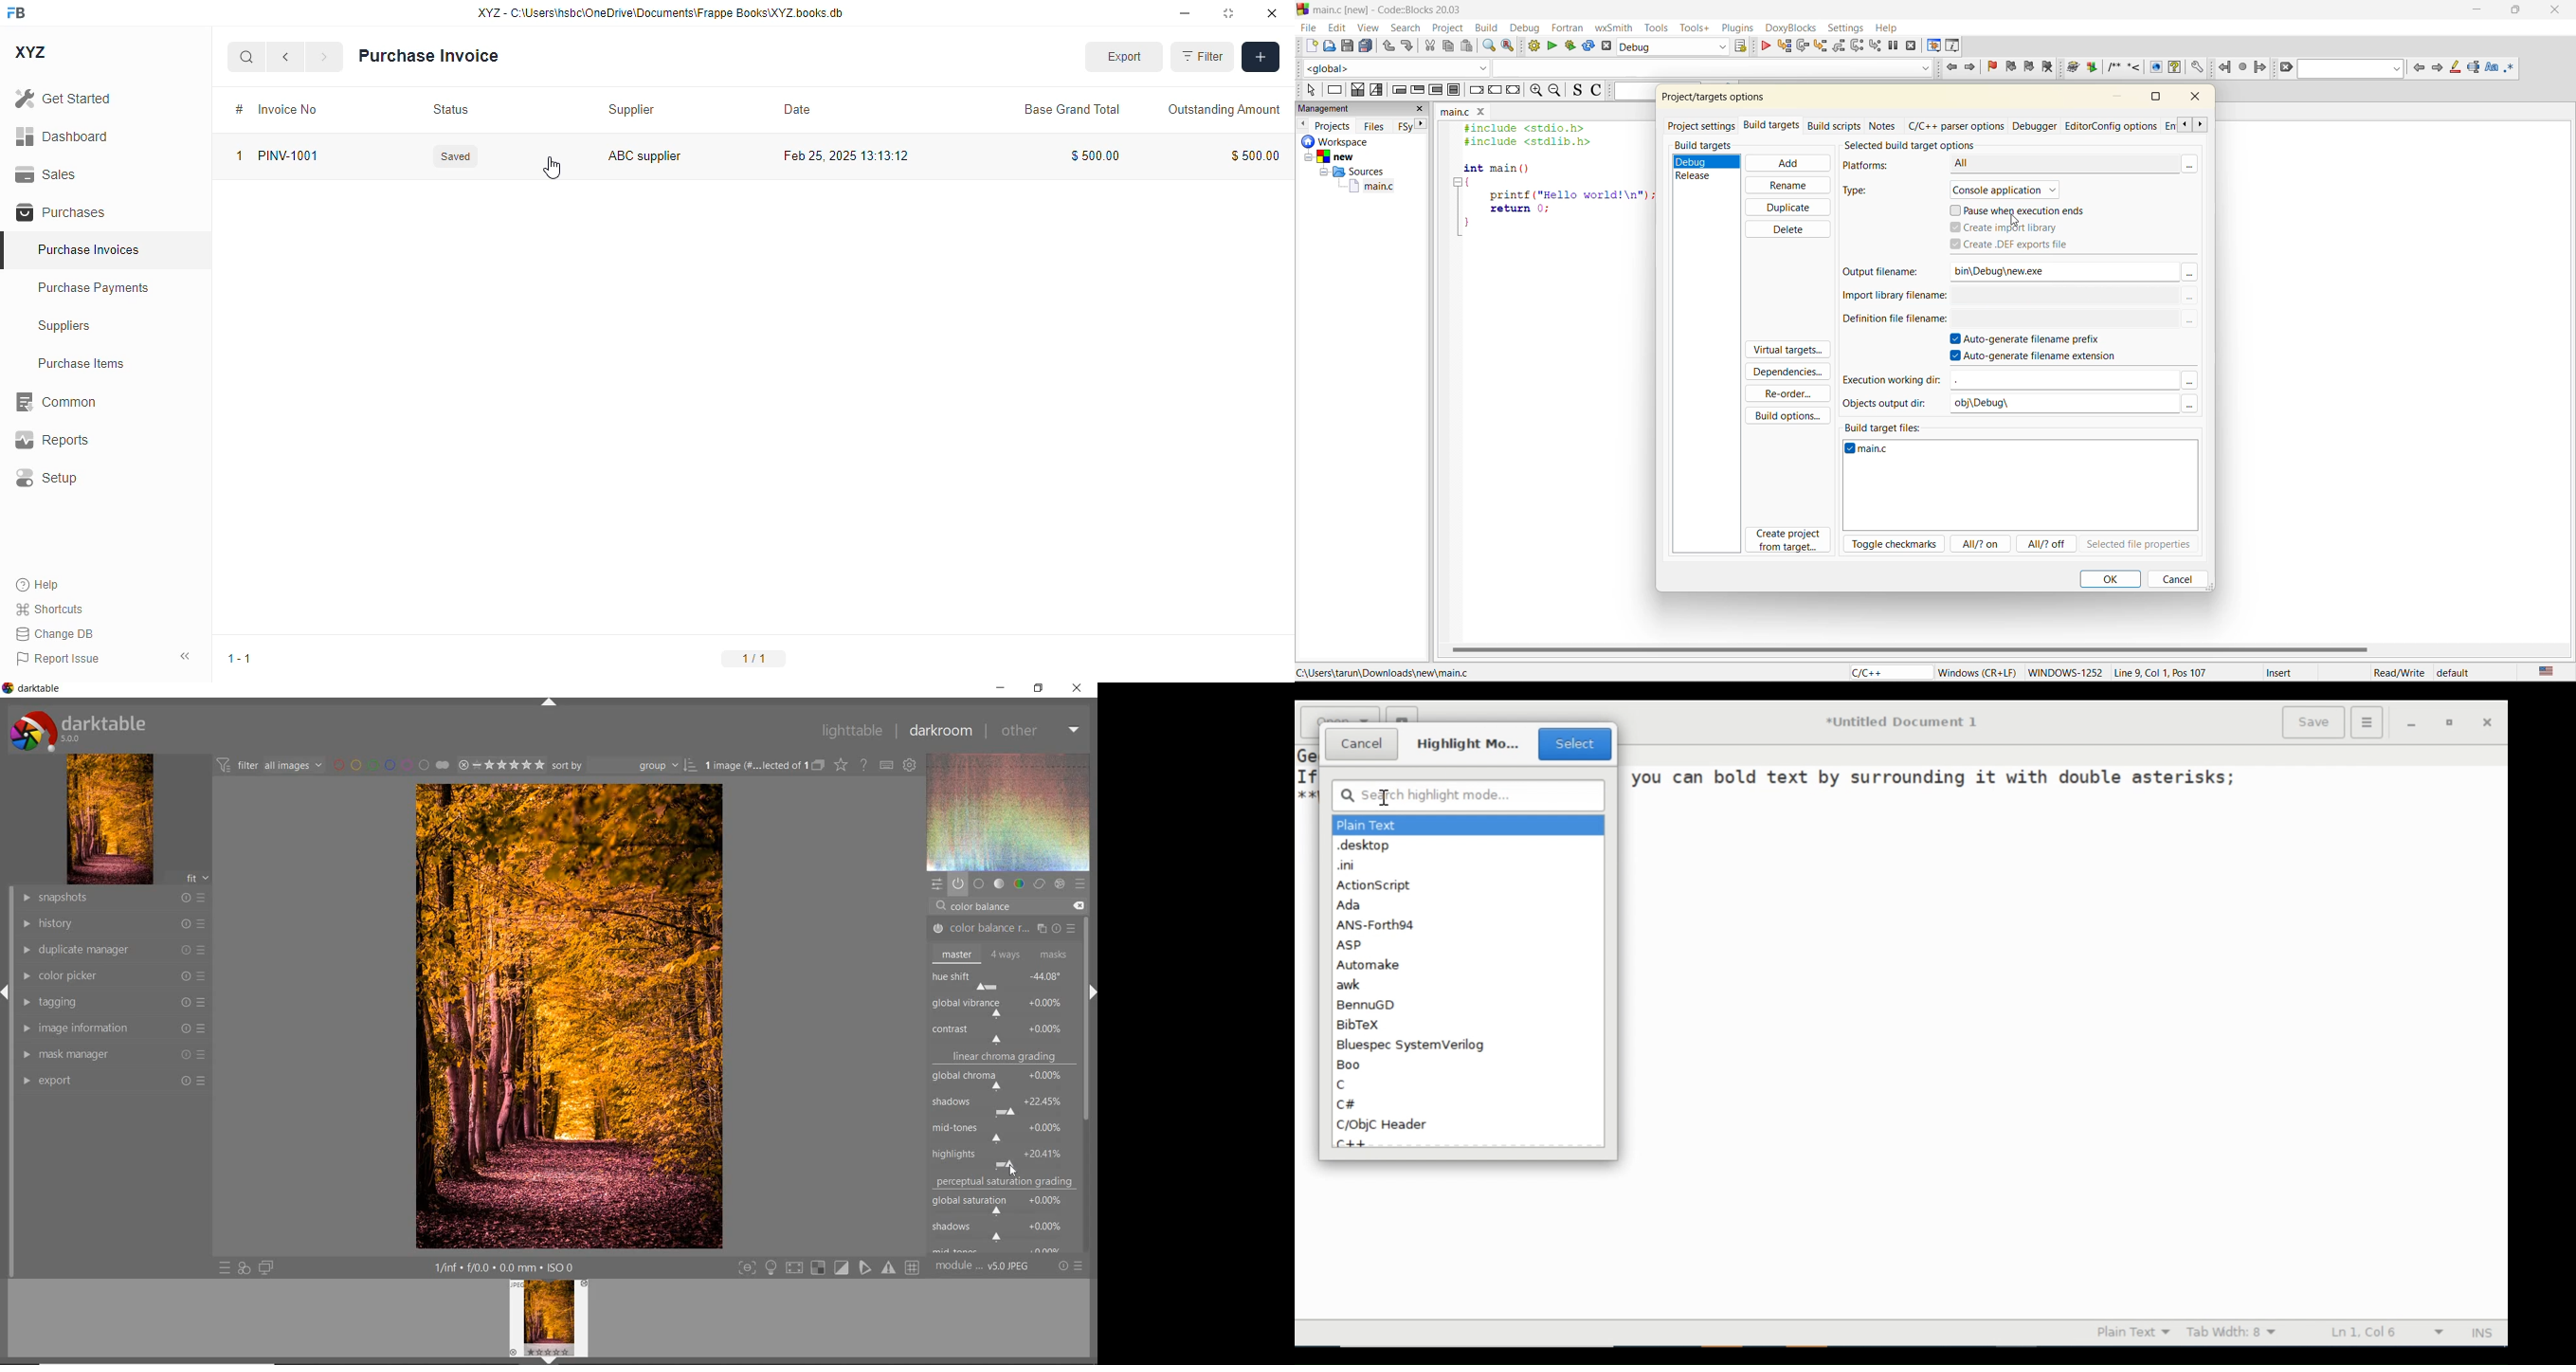  I want to click on quick access for applying any style, so click(244, 1268).